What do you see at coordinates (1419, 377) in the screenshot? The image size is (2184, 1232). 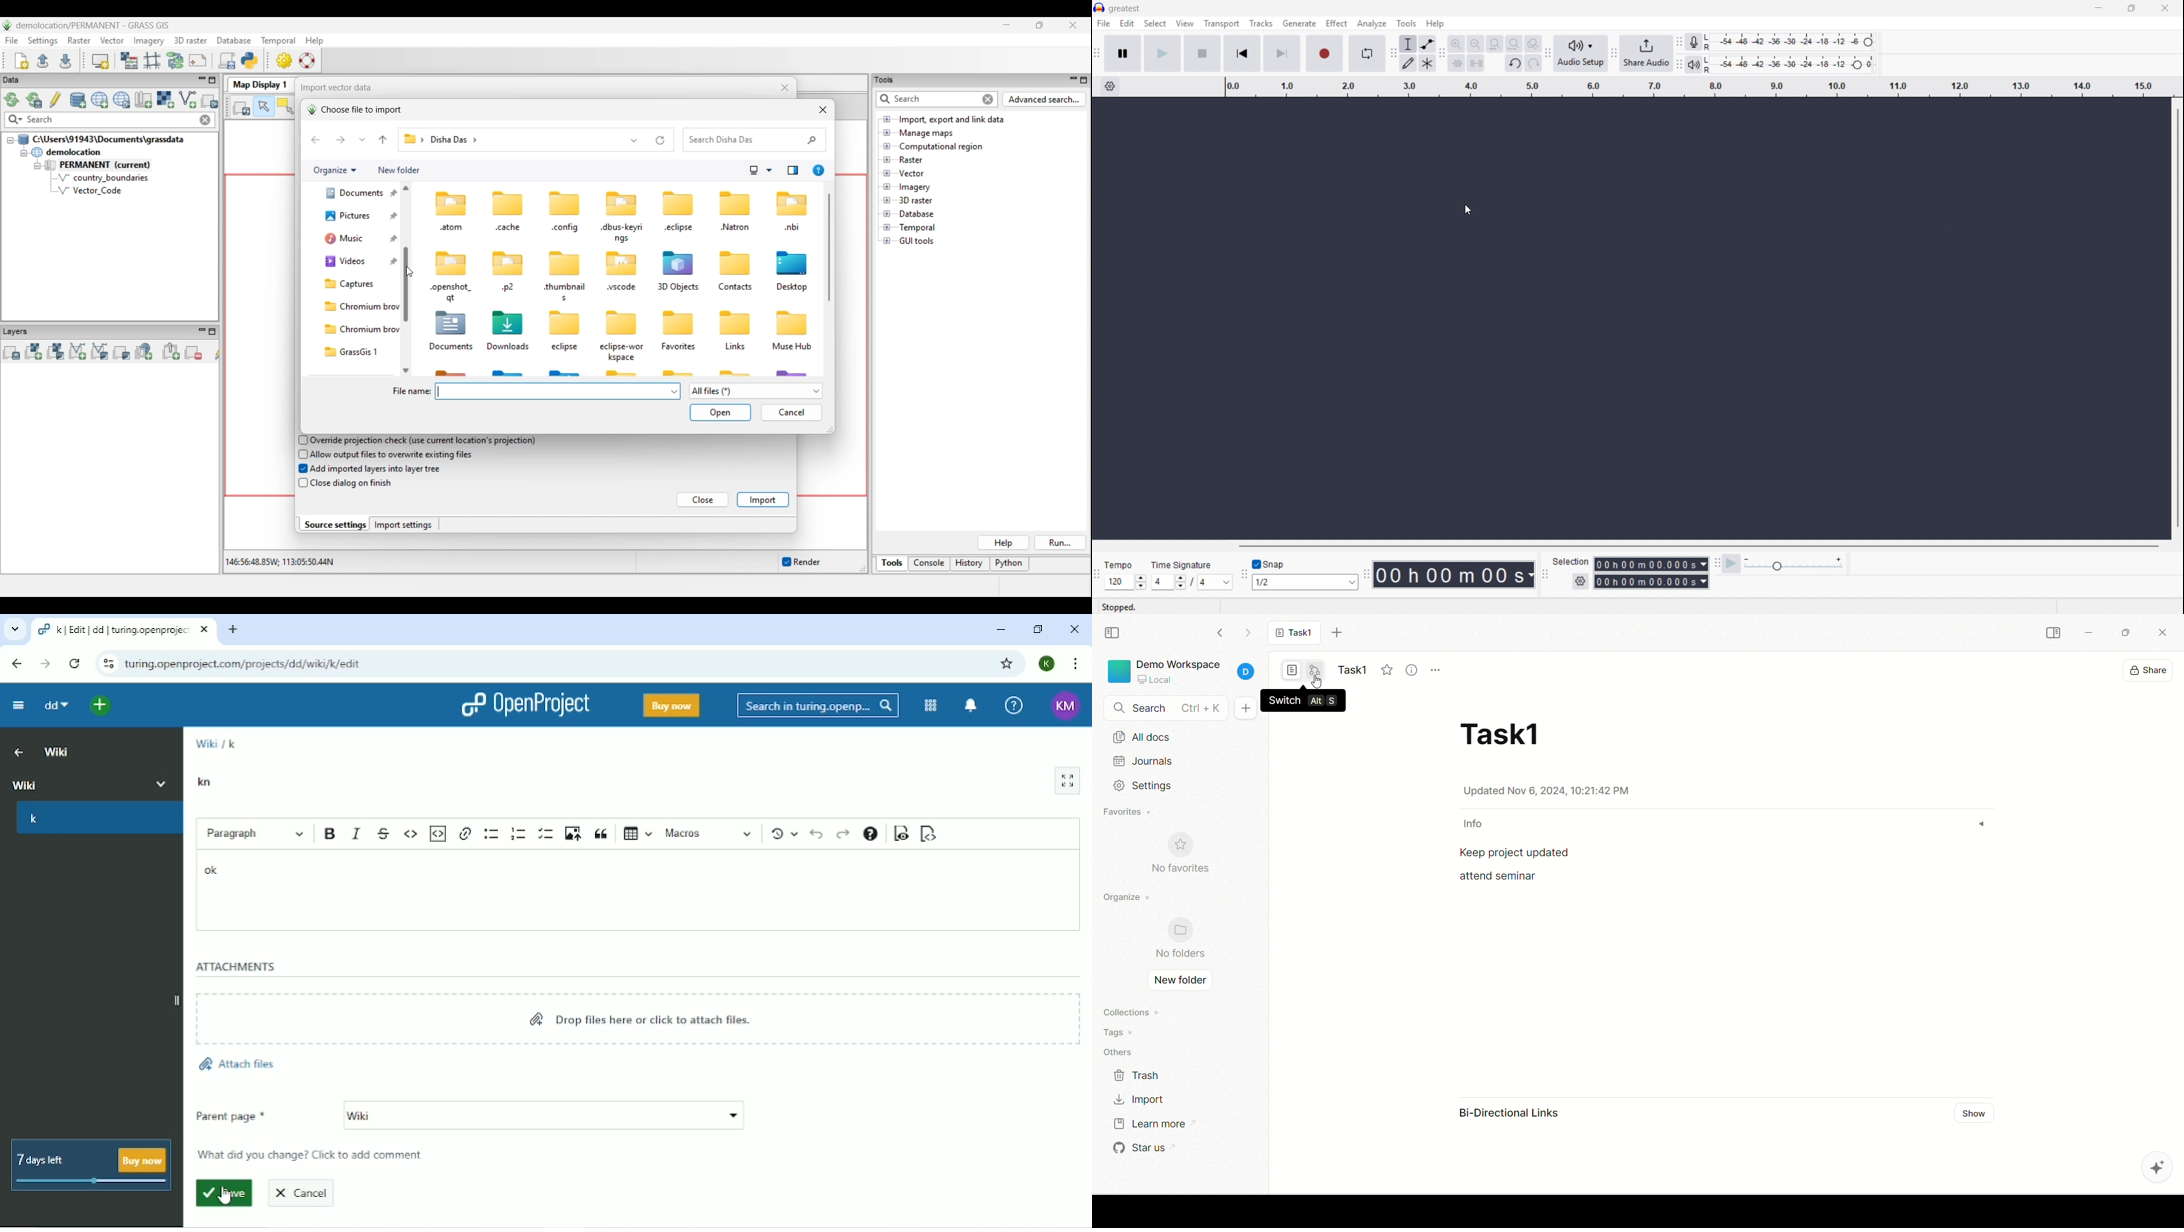 I see `Cursor ` at bounding box center [1419, 377].